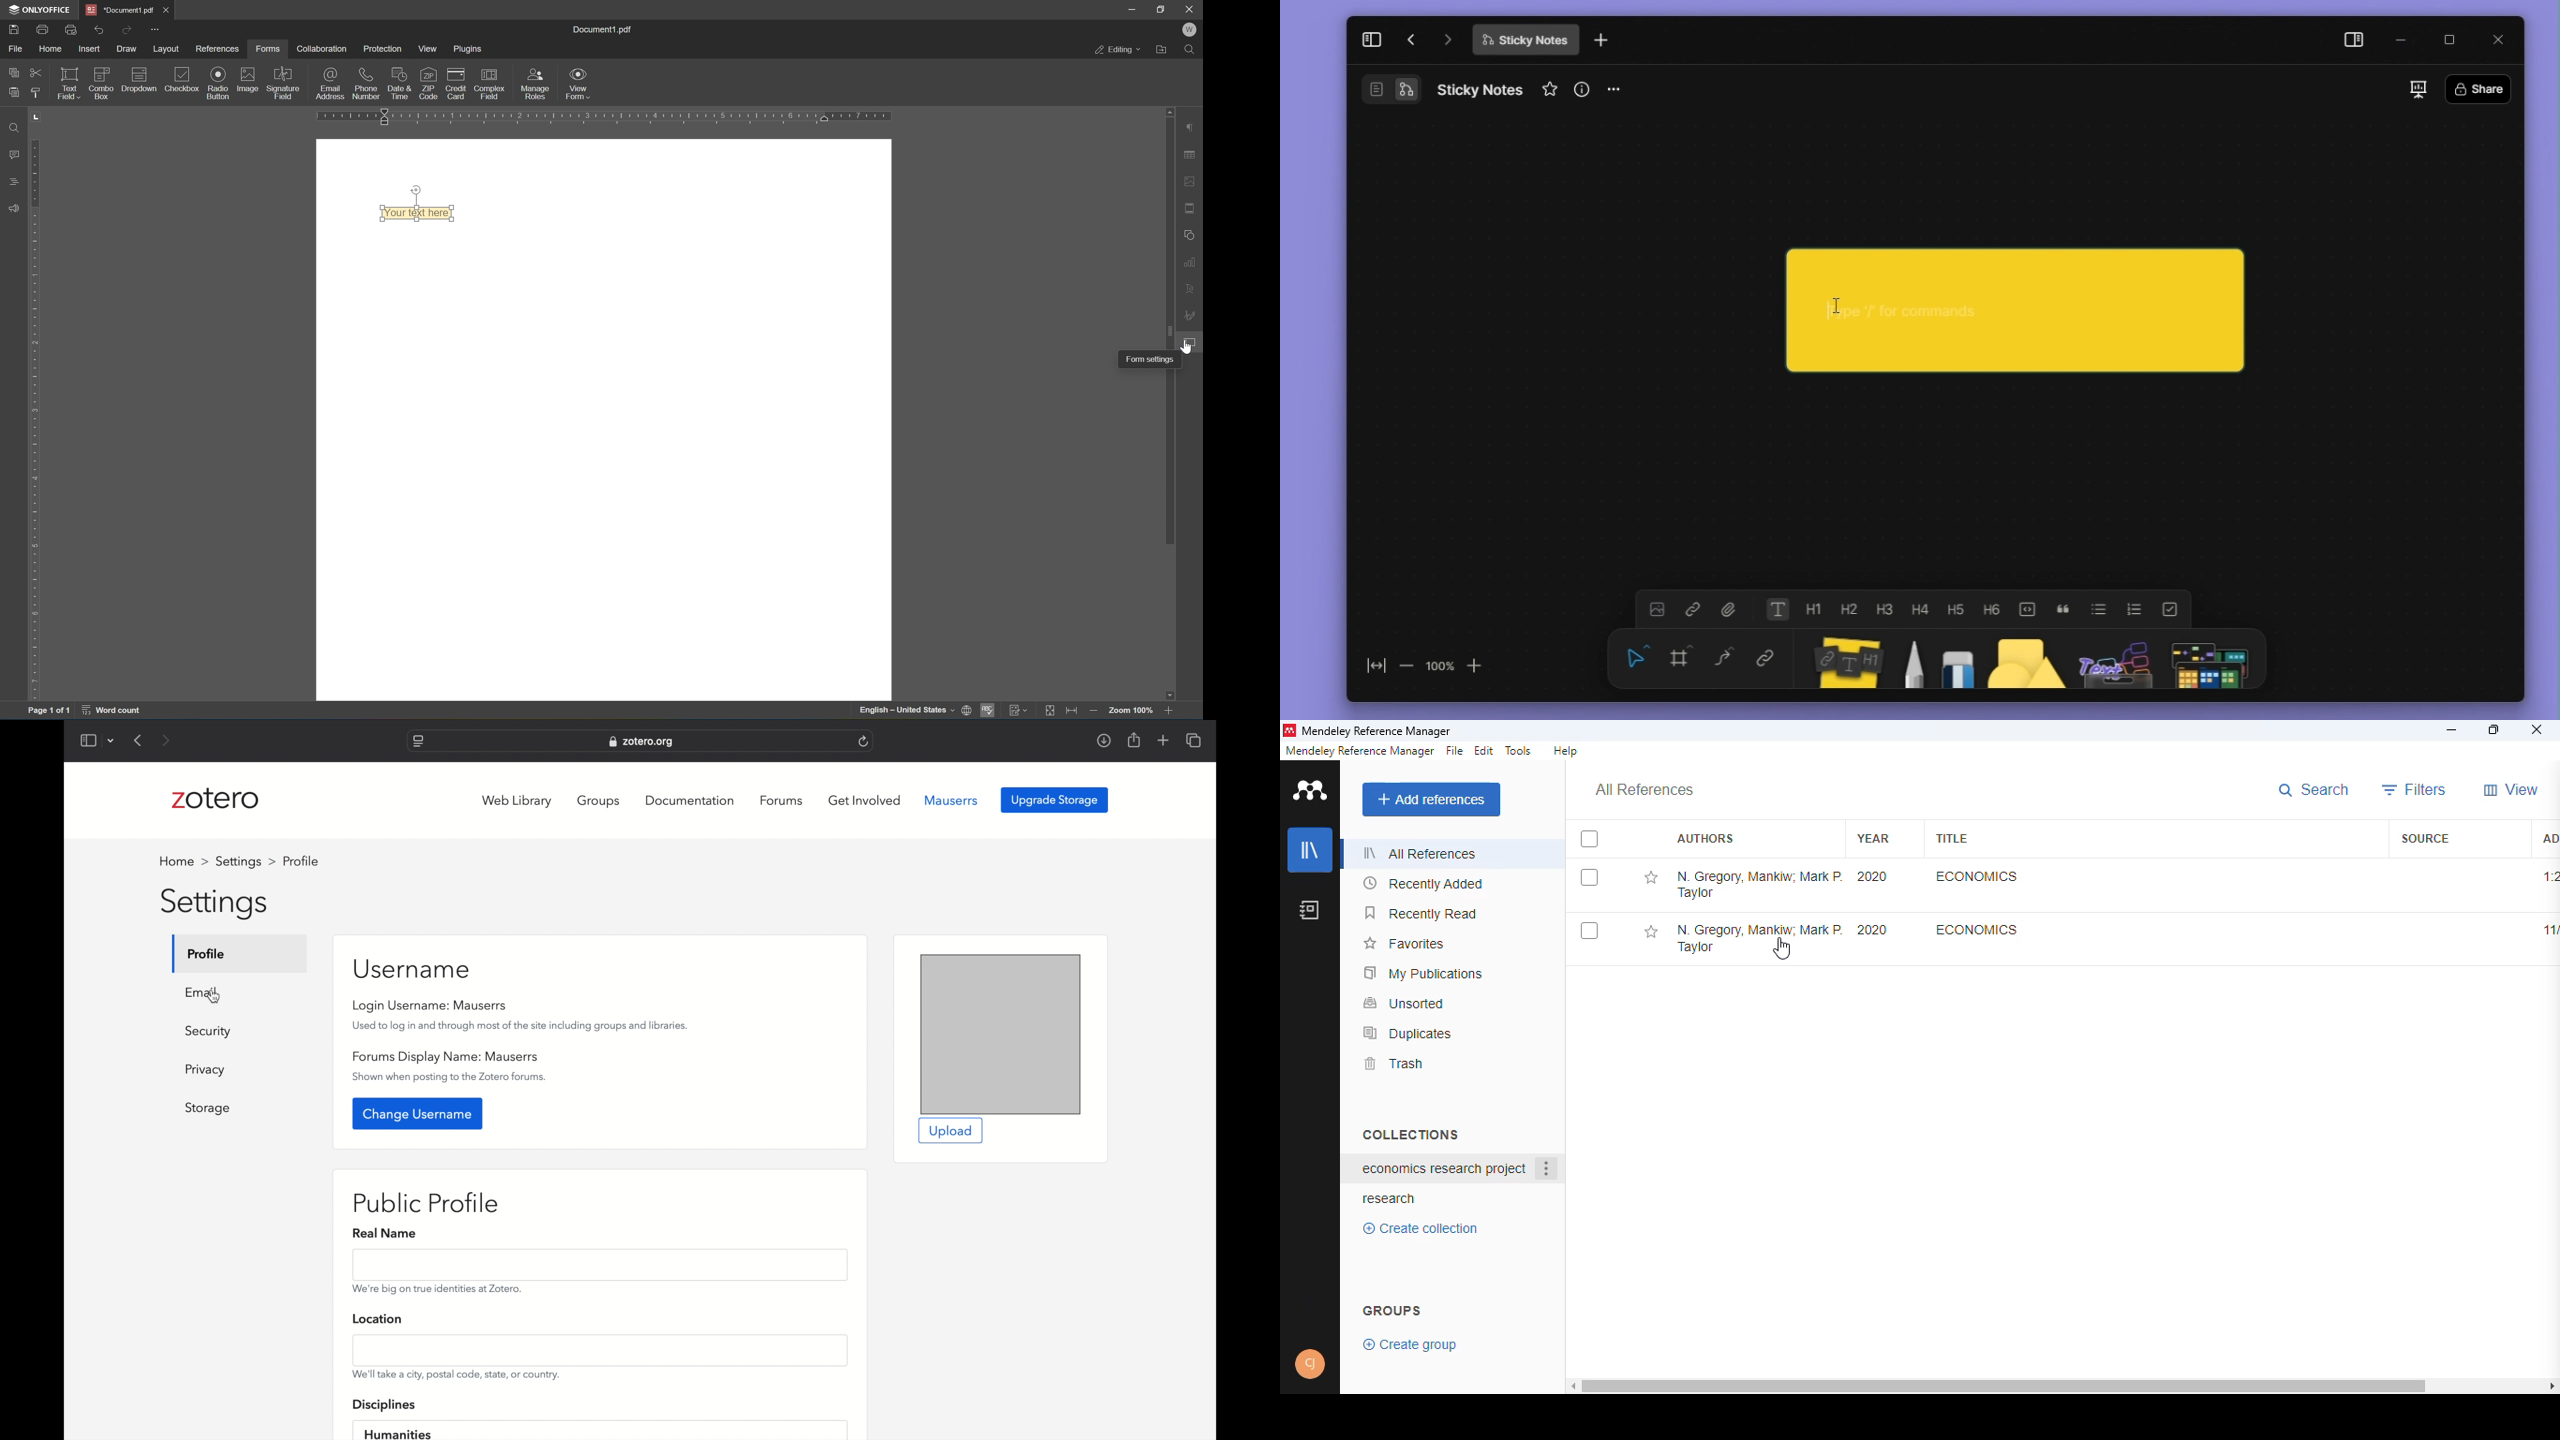  Describe the element at coordinates (1163, 9) in the screenshot. I see `restore down` at that location.